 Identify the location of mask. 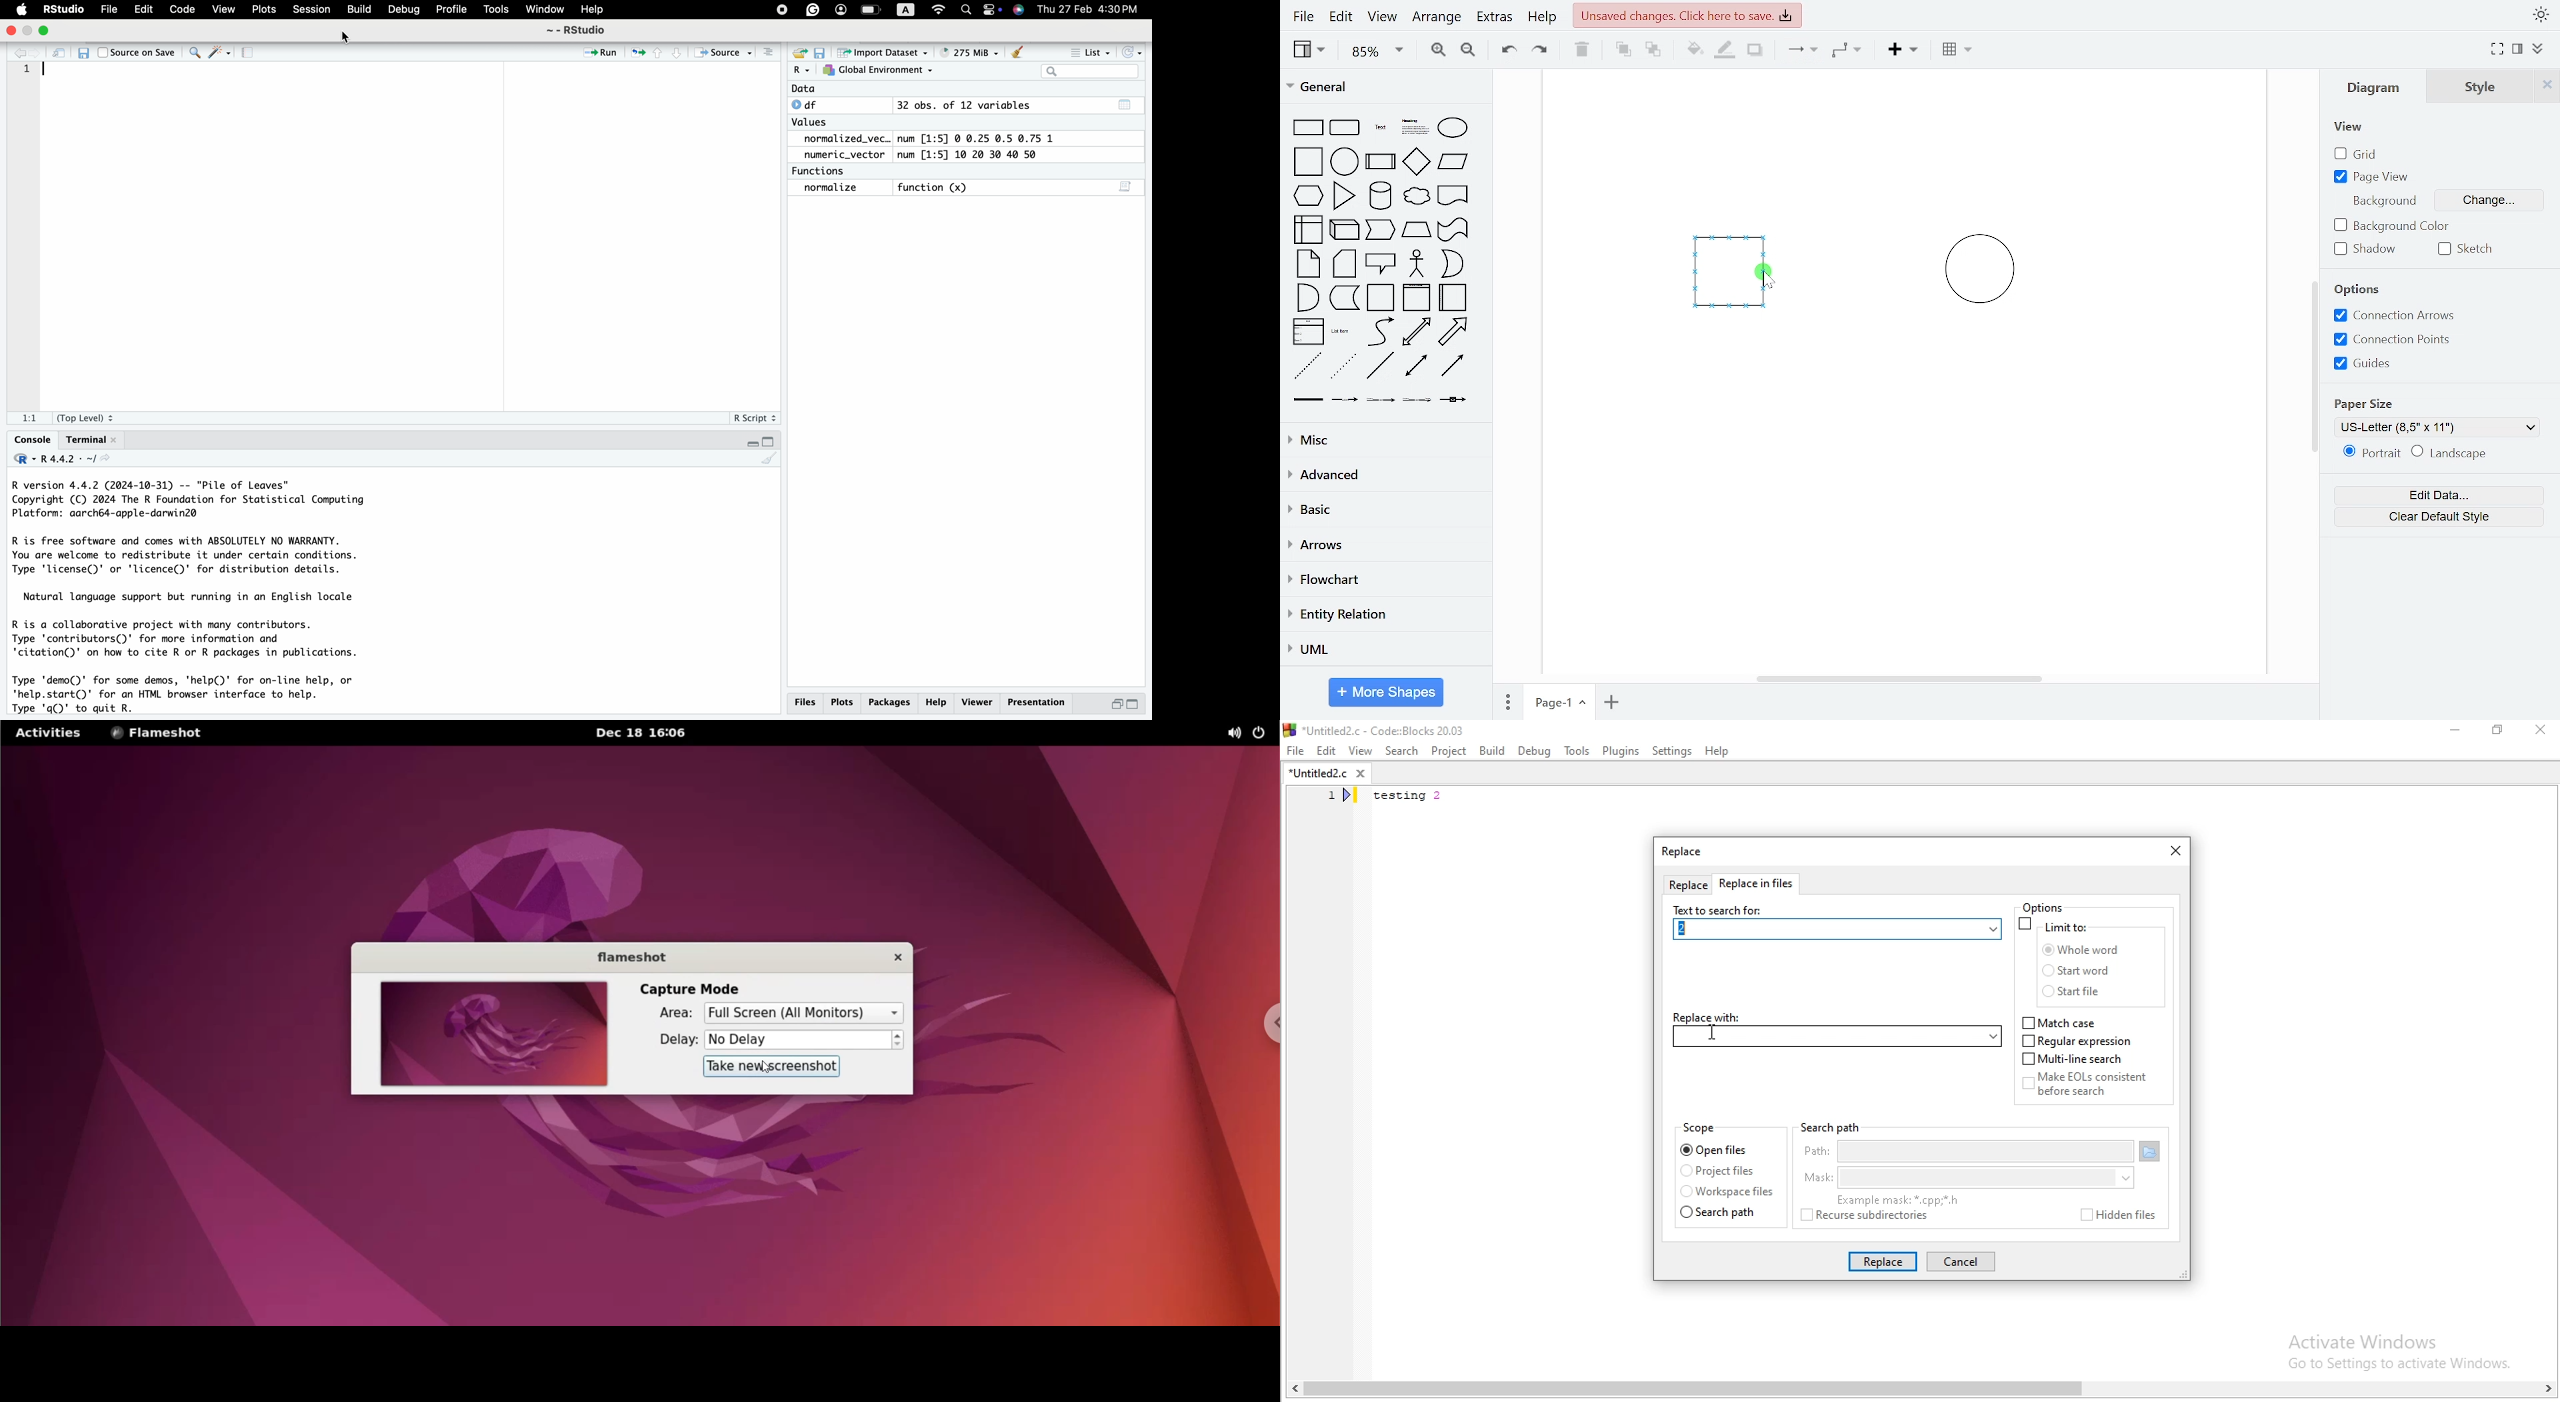
(1965, 1179).